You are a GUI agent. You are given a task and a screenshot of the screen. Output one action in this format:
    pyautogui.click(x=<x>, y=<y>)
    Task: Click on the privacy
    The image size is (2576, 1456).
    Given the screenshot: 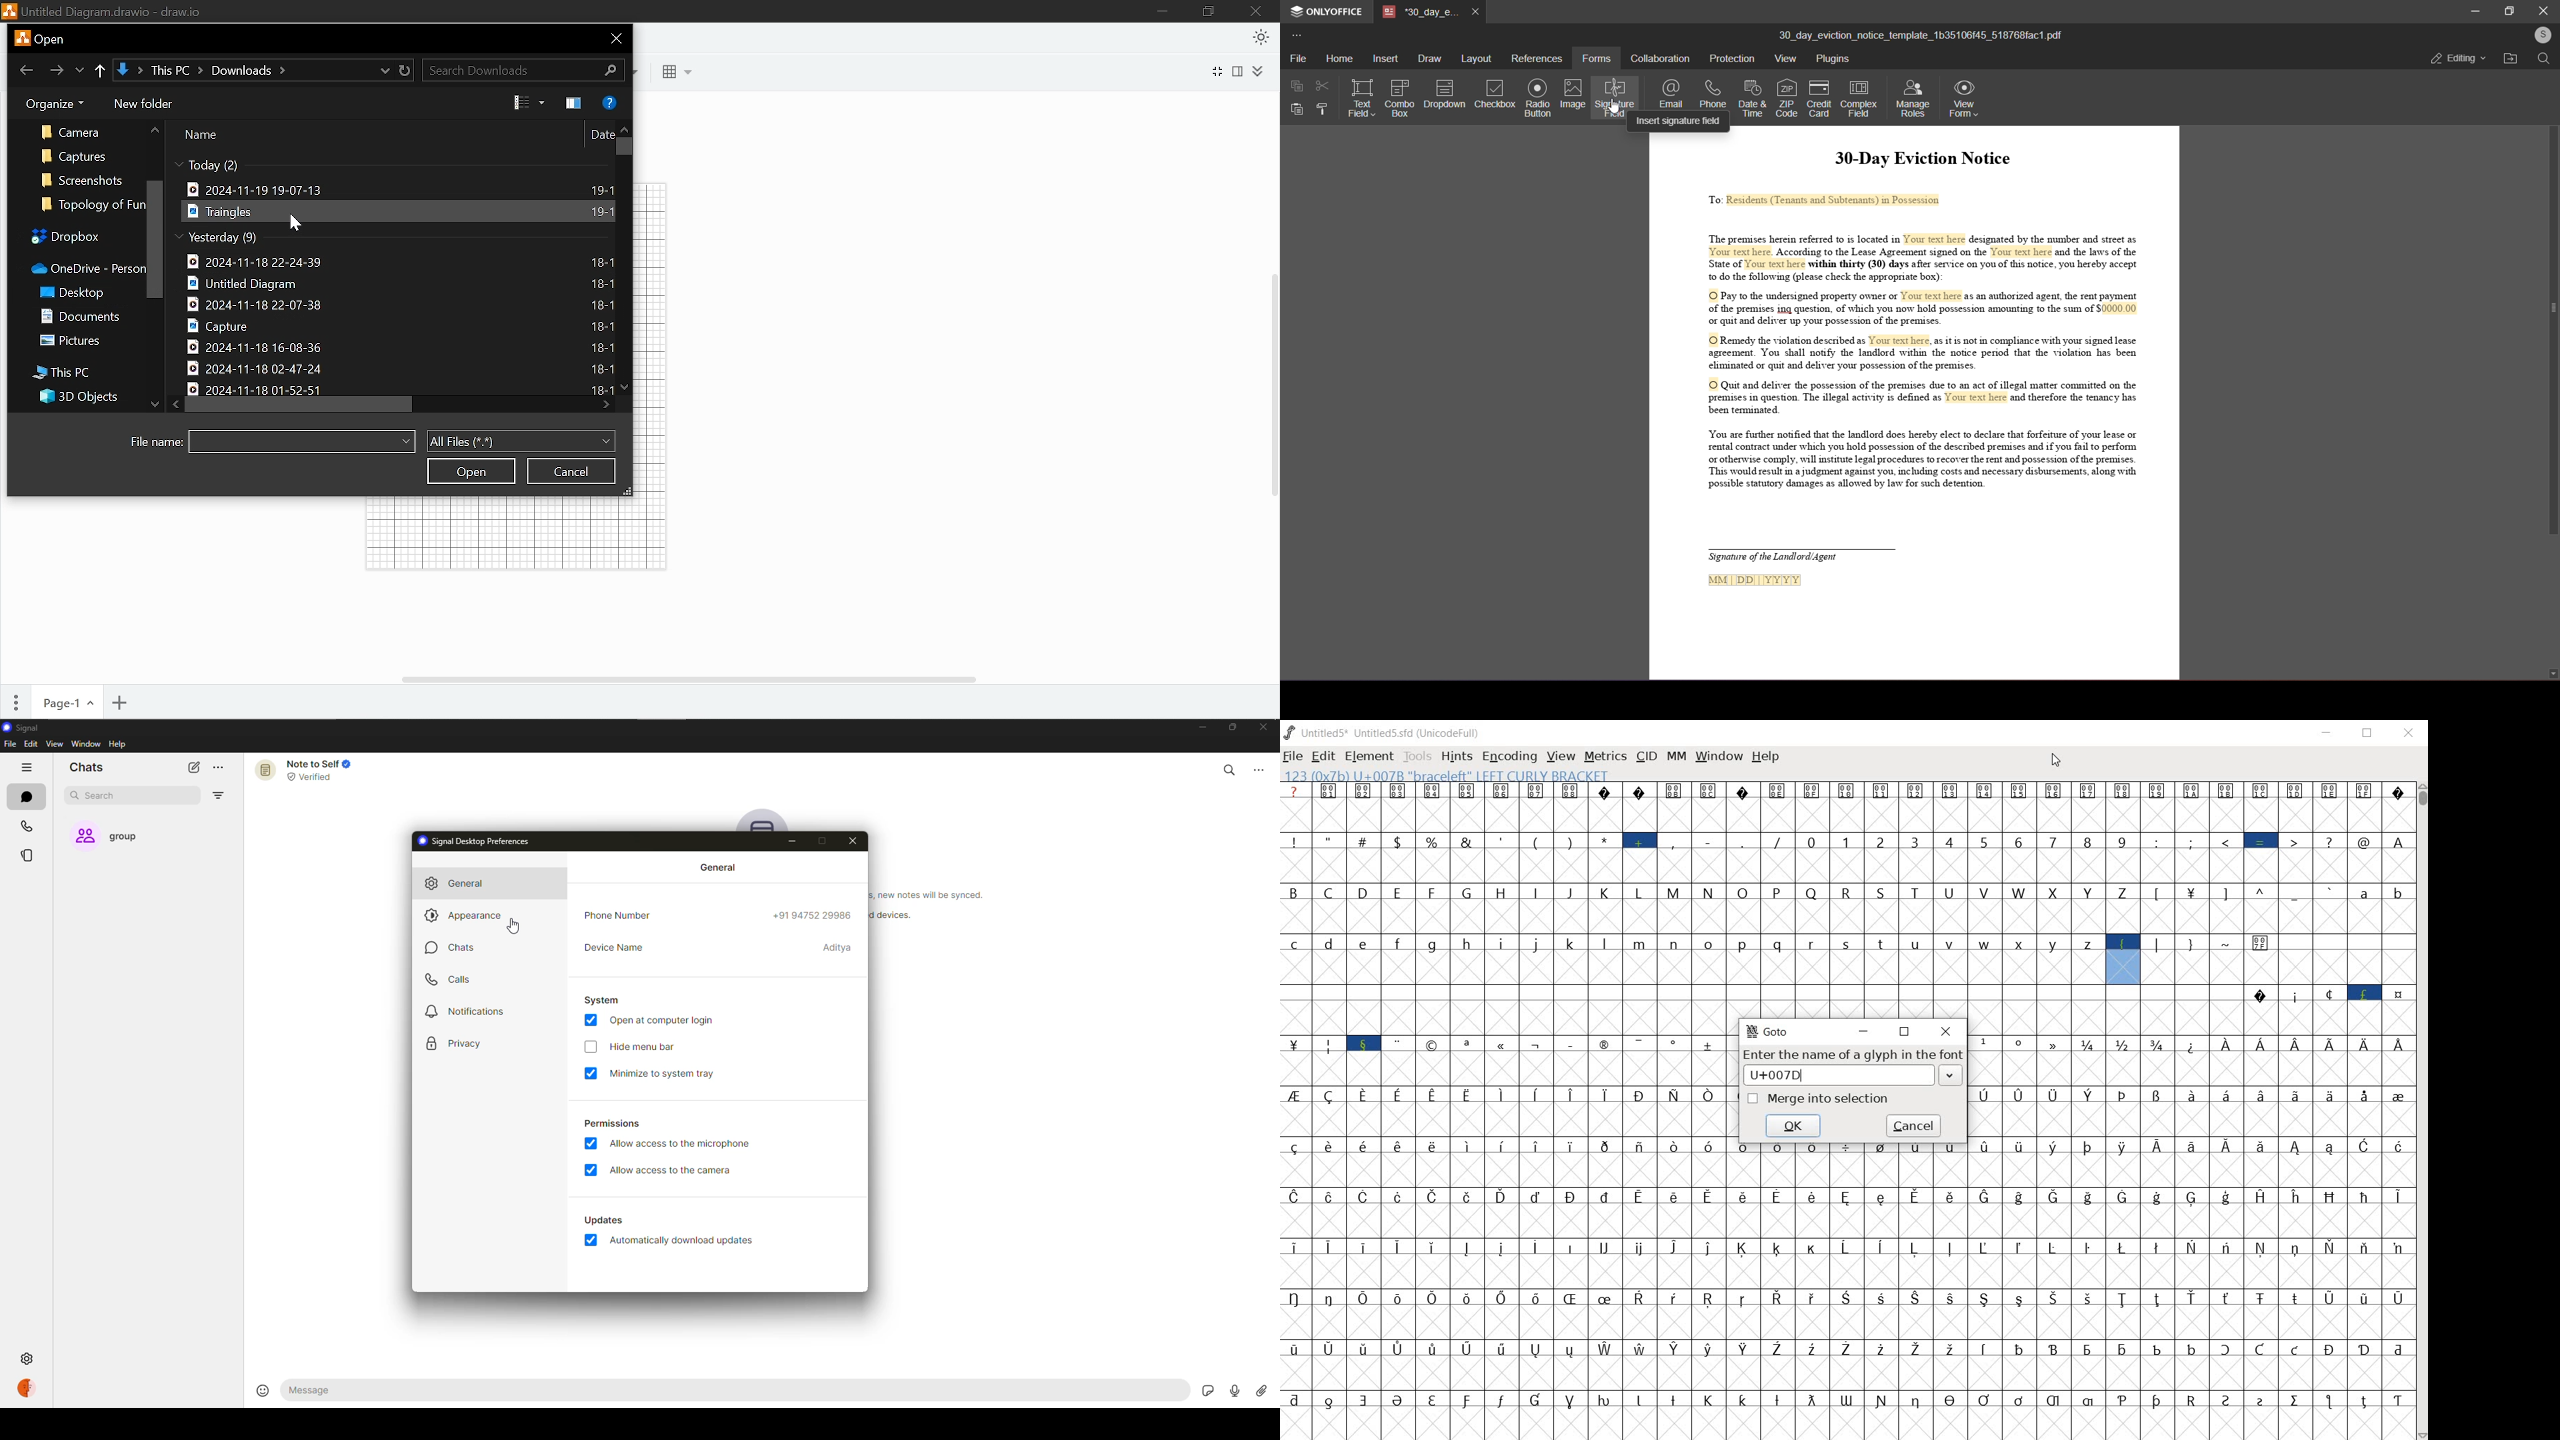 What is the action you would take?
    pyautogui.click(x=457, y=1044)
    